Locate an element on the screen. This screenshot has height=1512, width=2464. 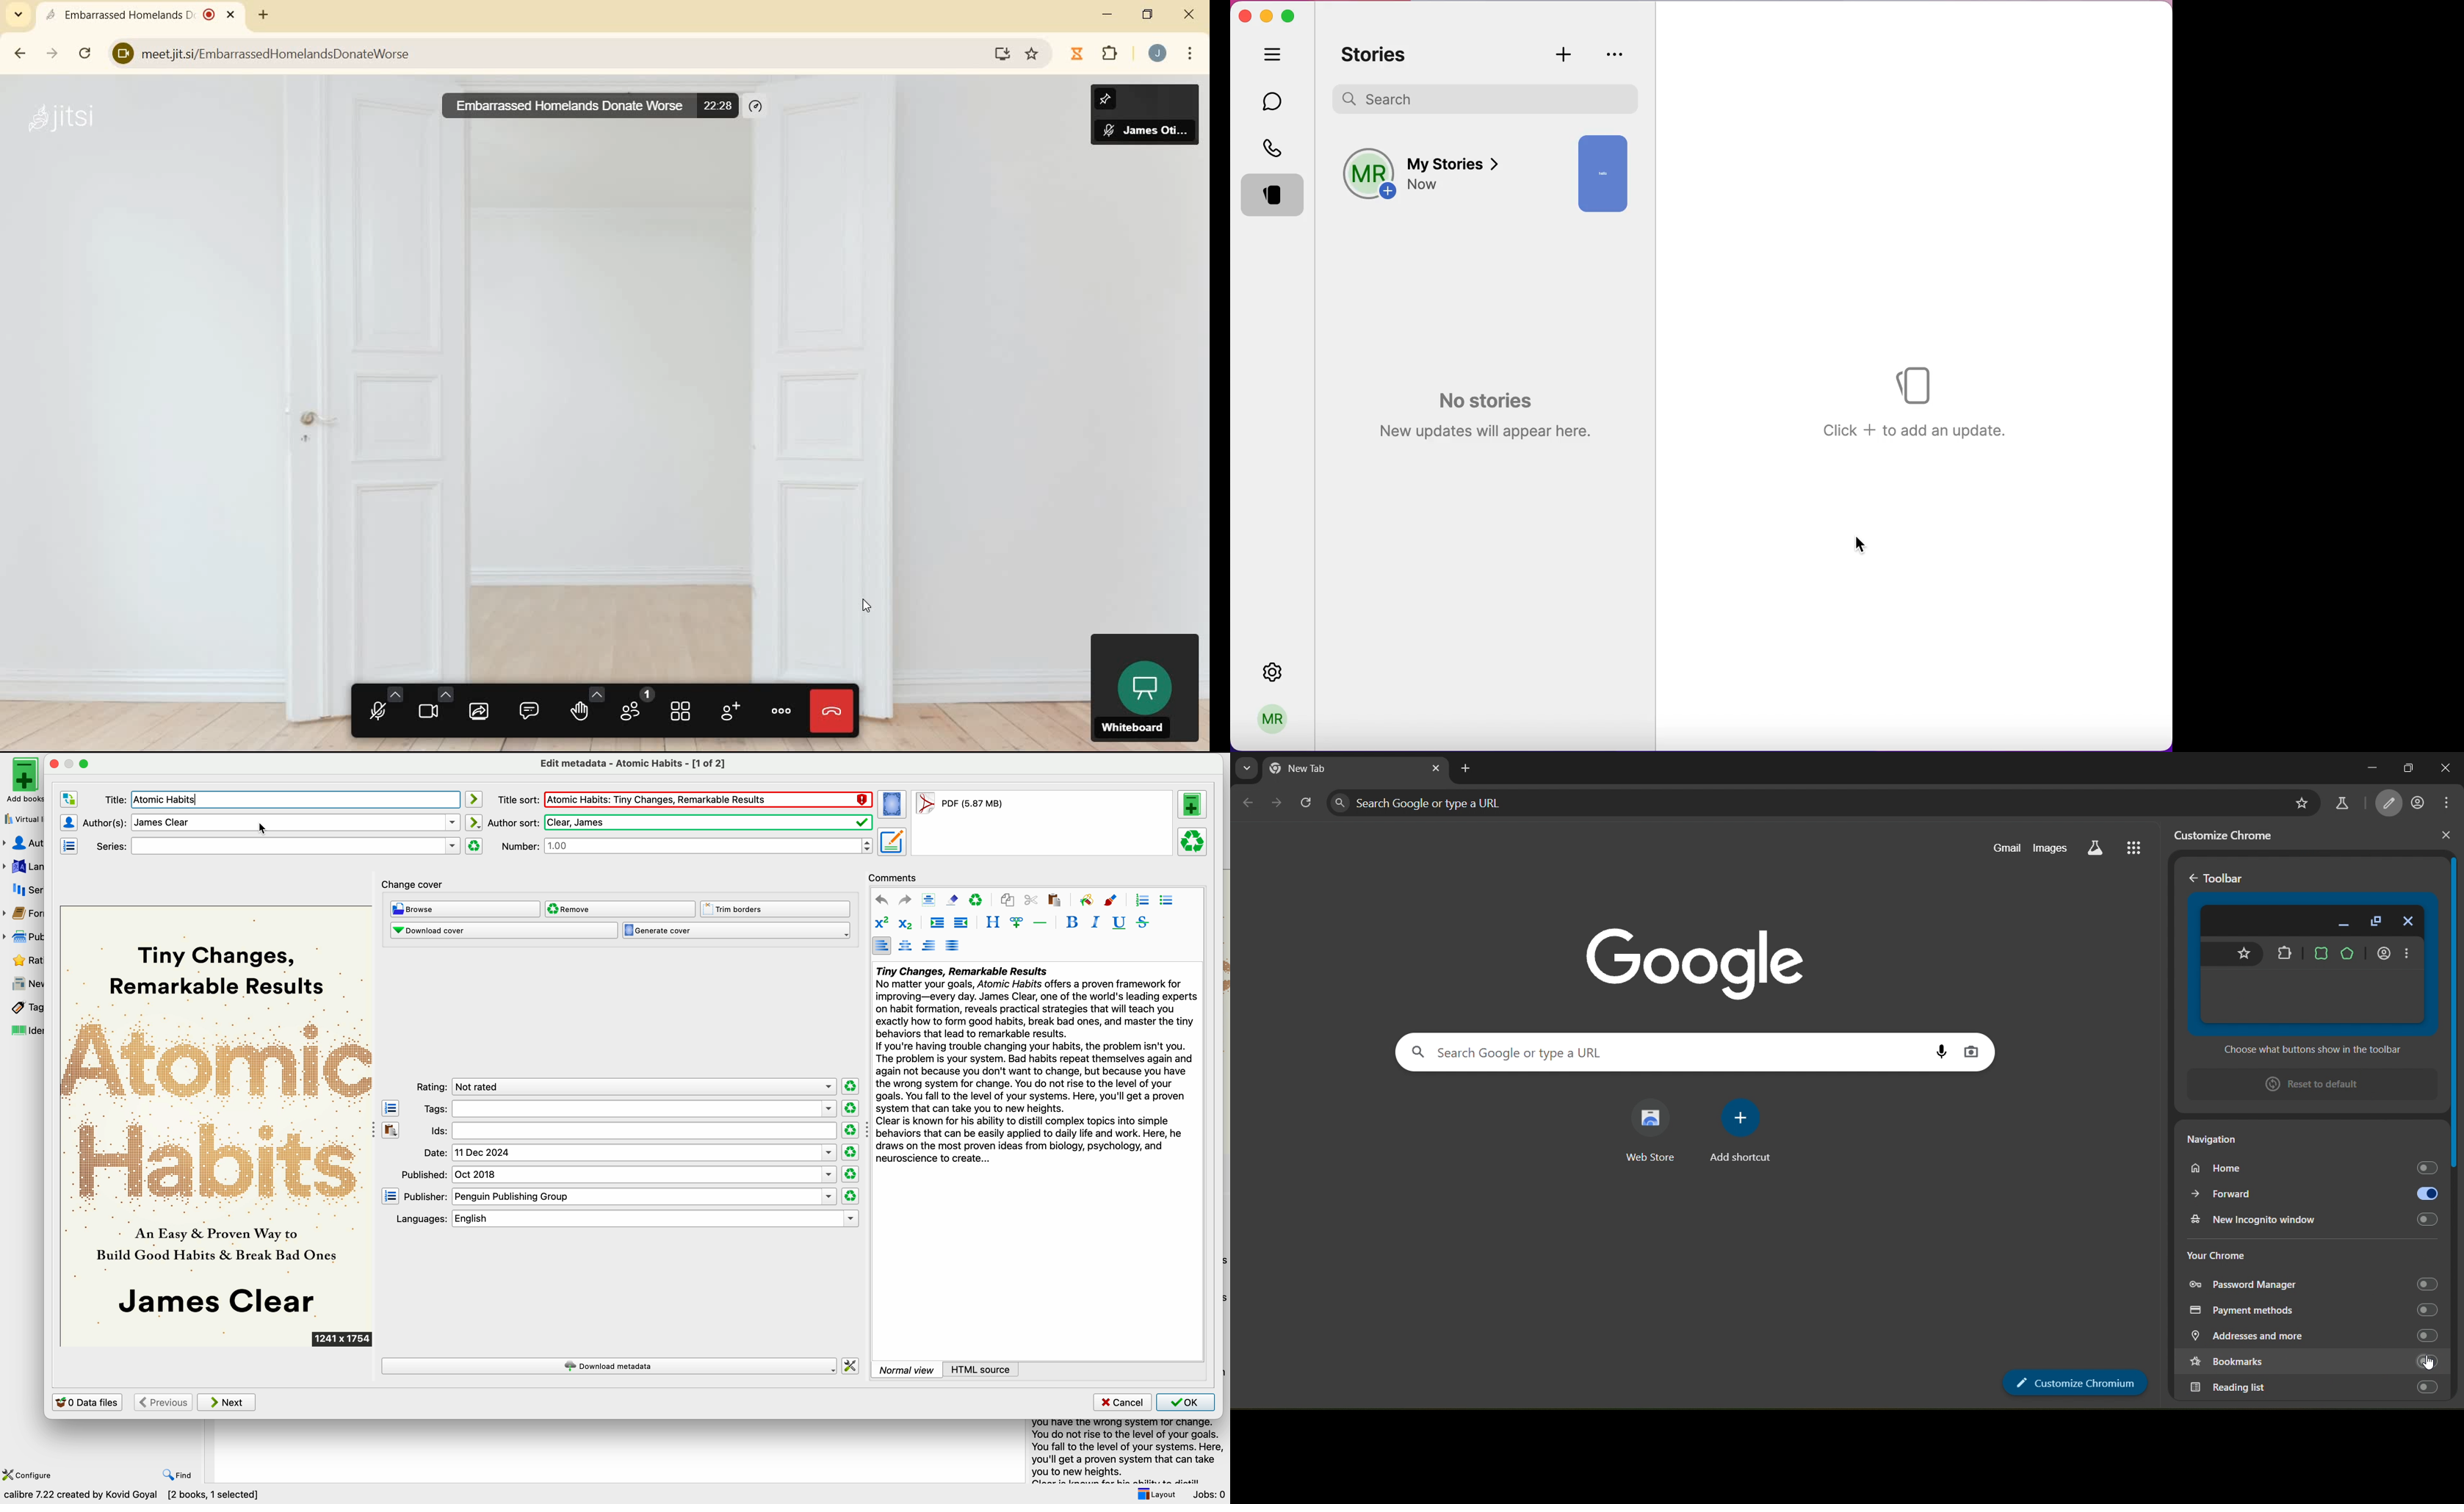
summary is located at coordinates (1035, 1067).